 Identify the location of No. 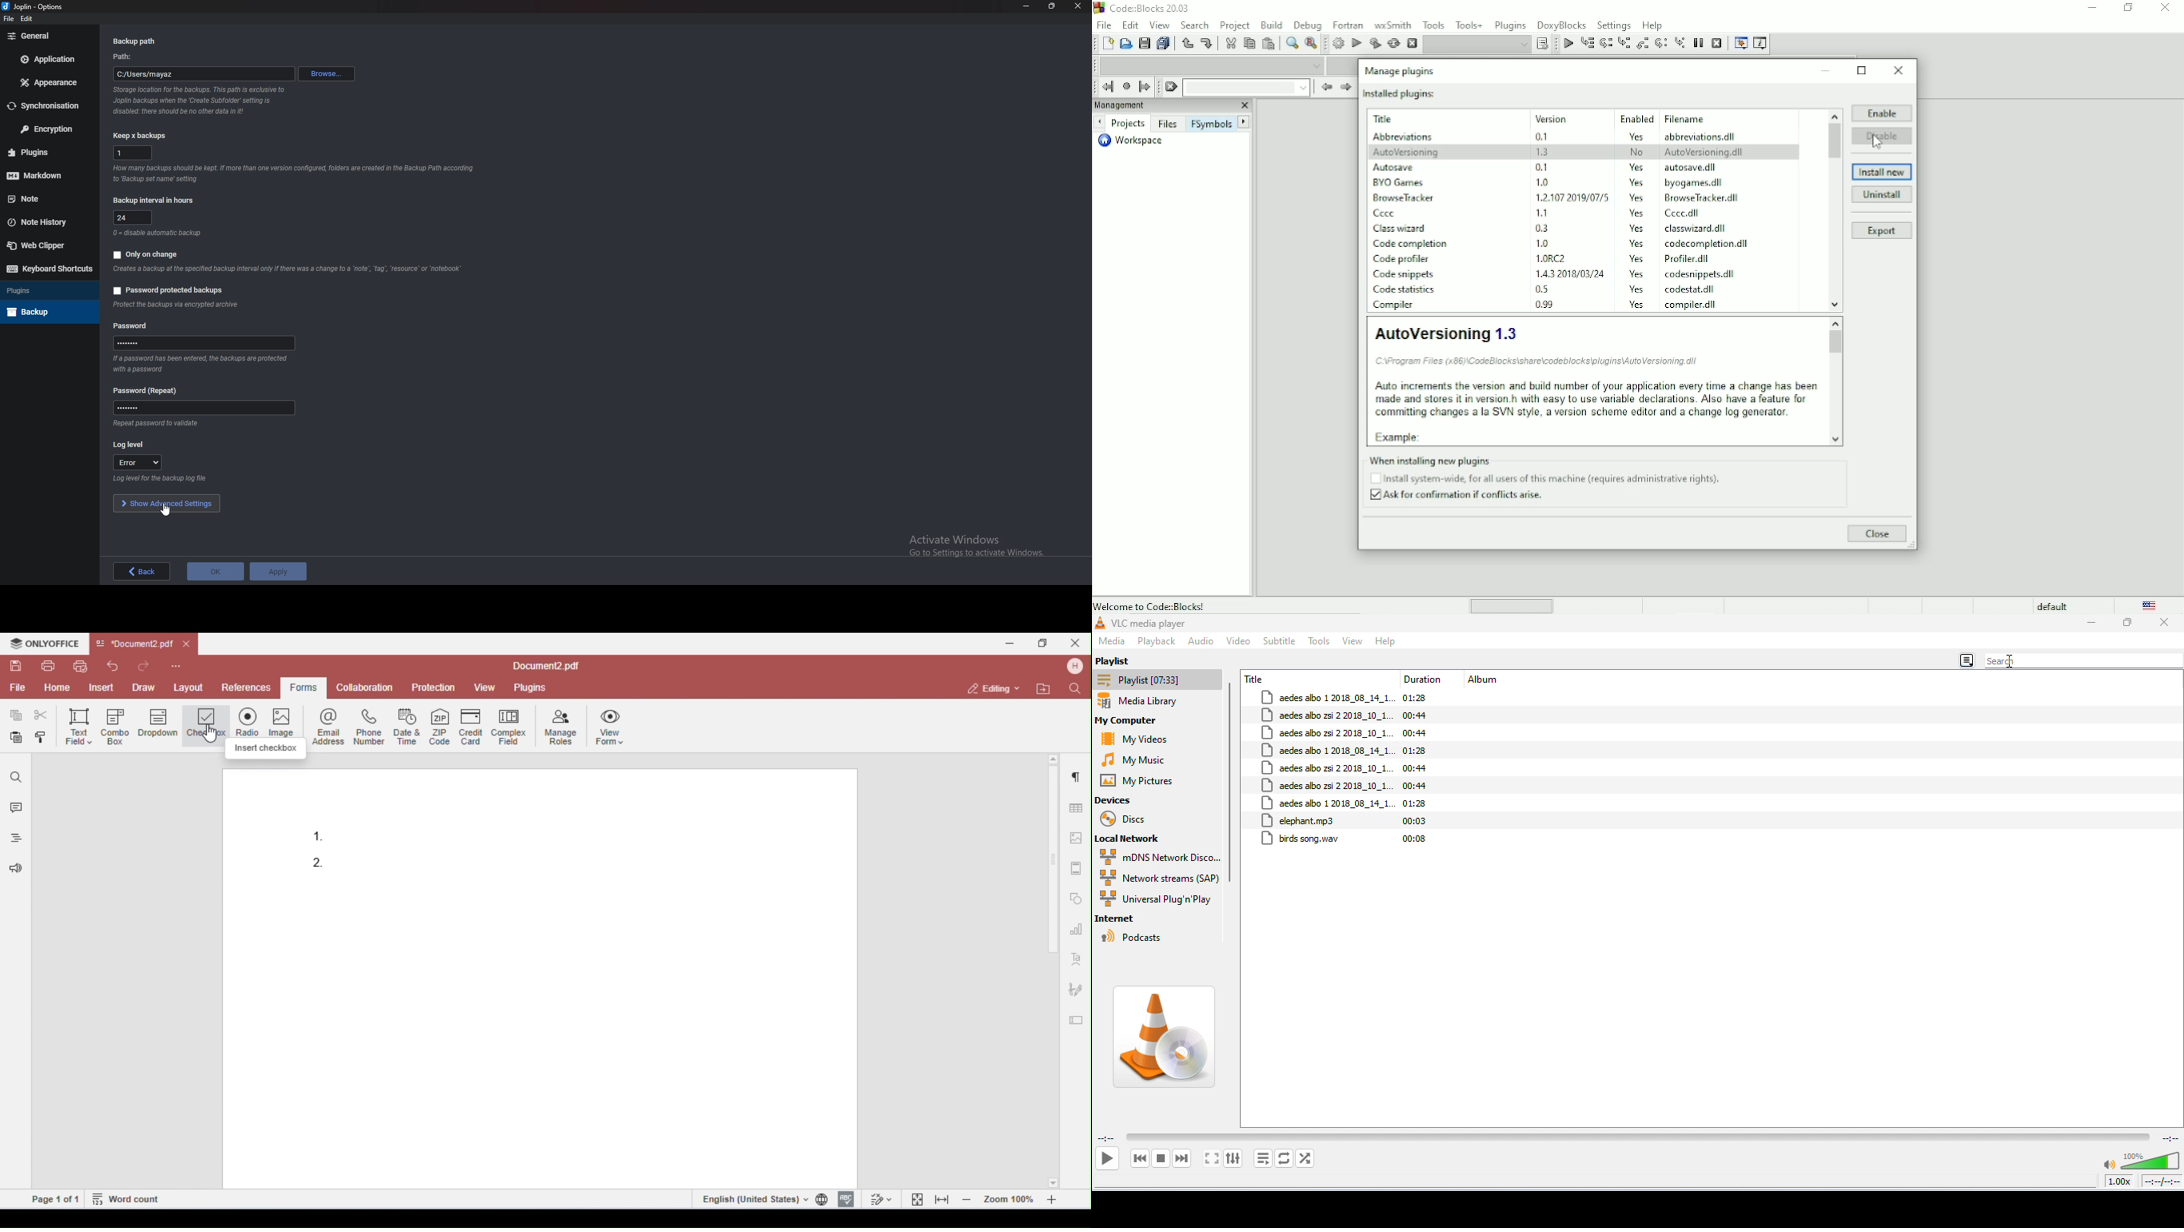
(1639, 151).